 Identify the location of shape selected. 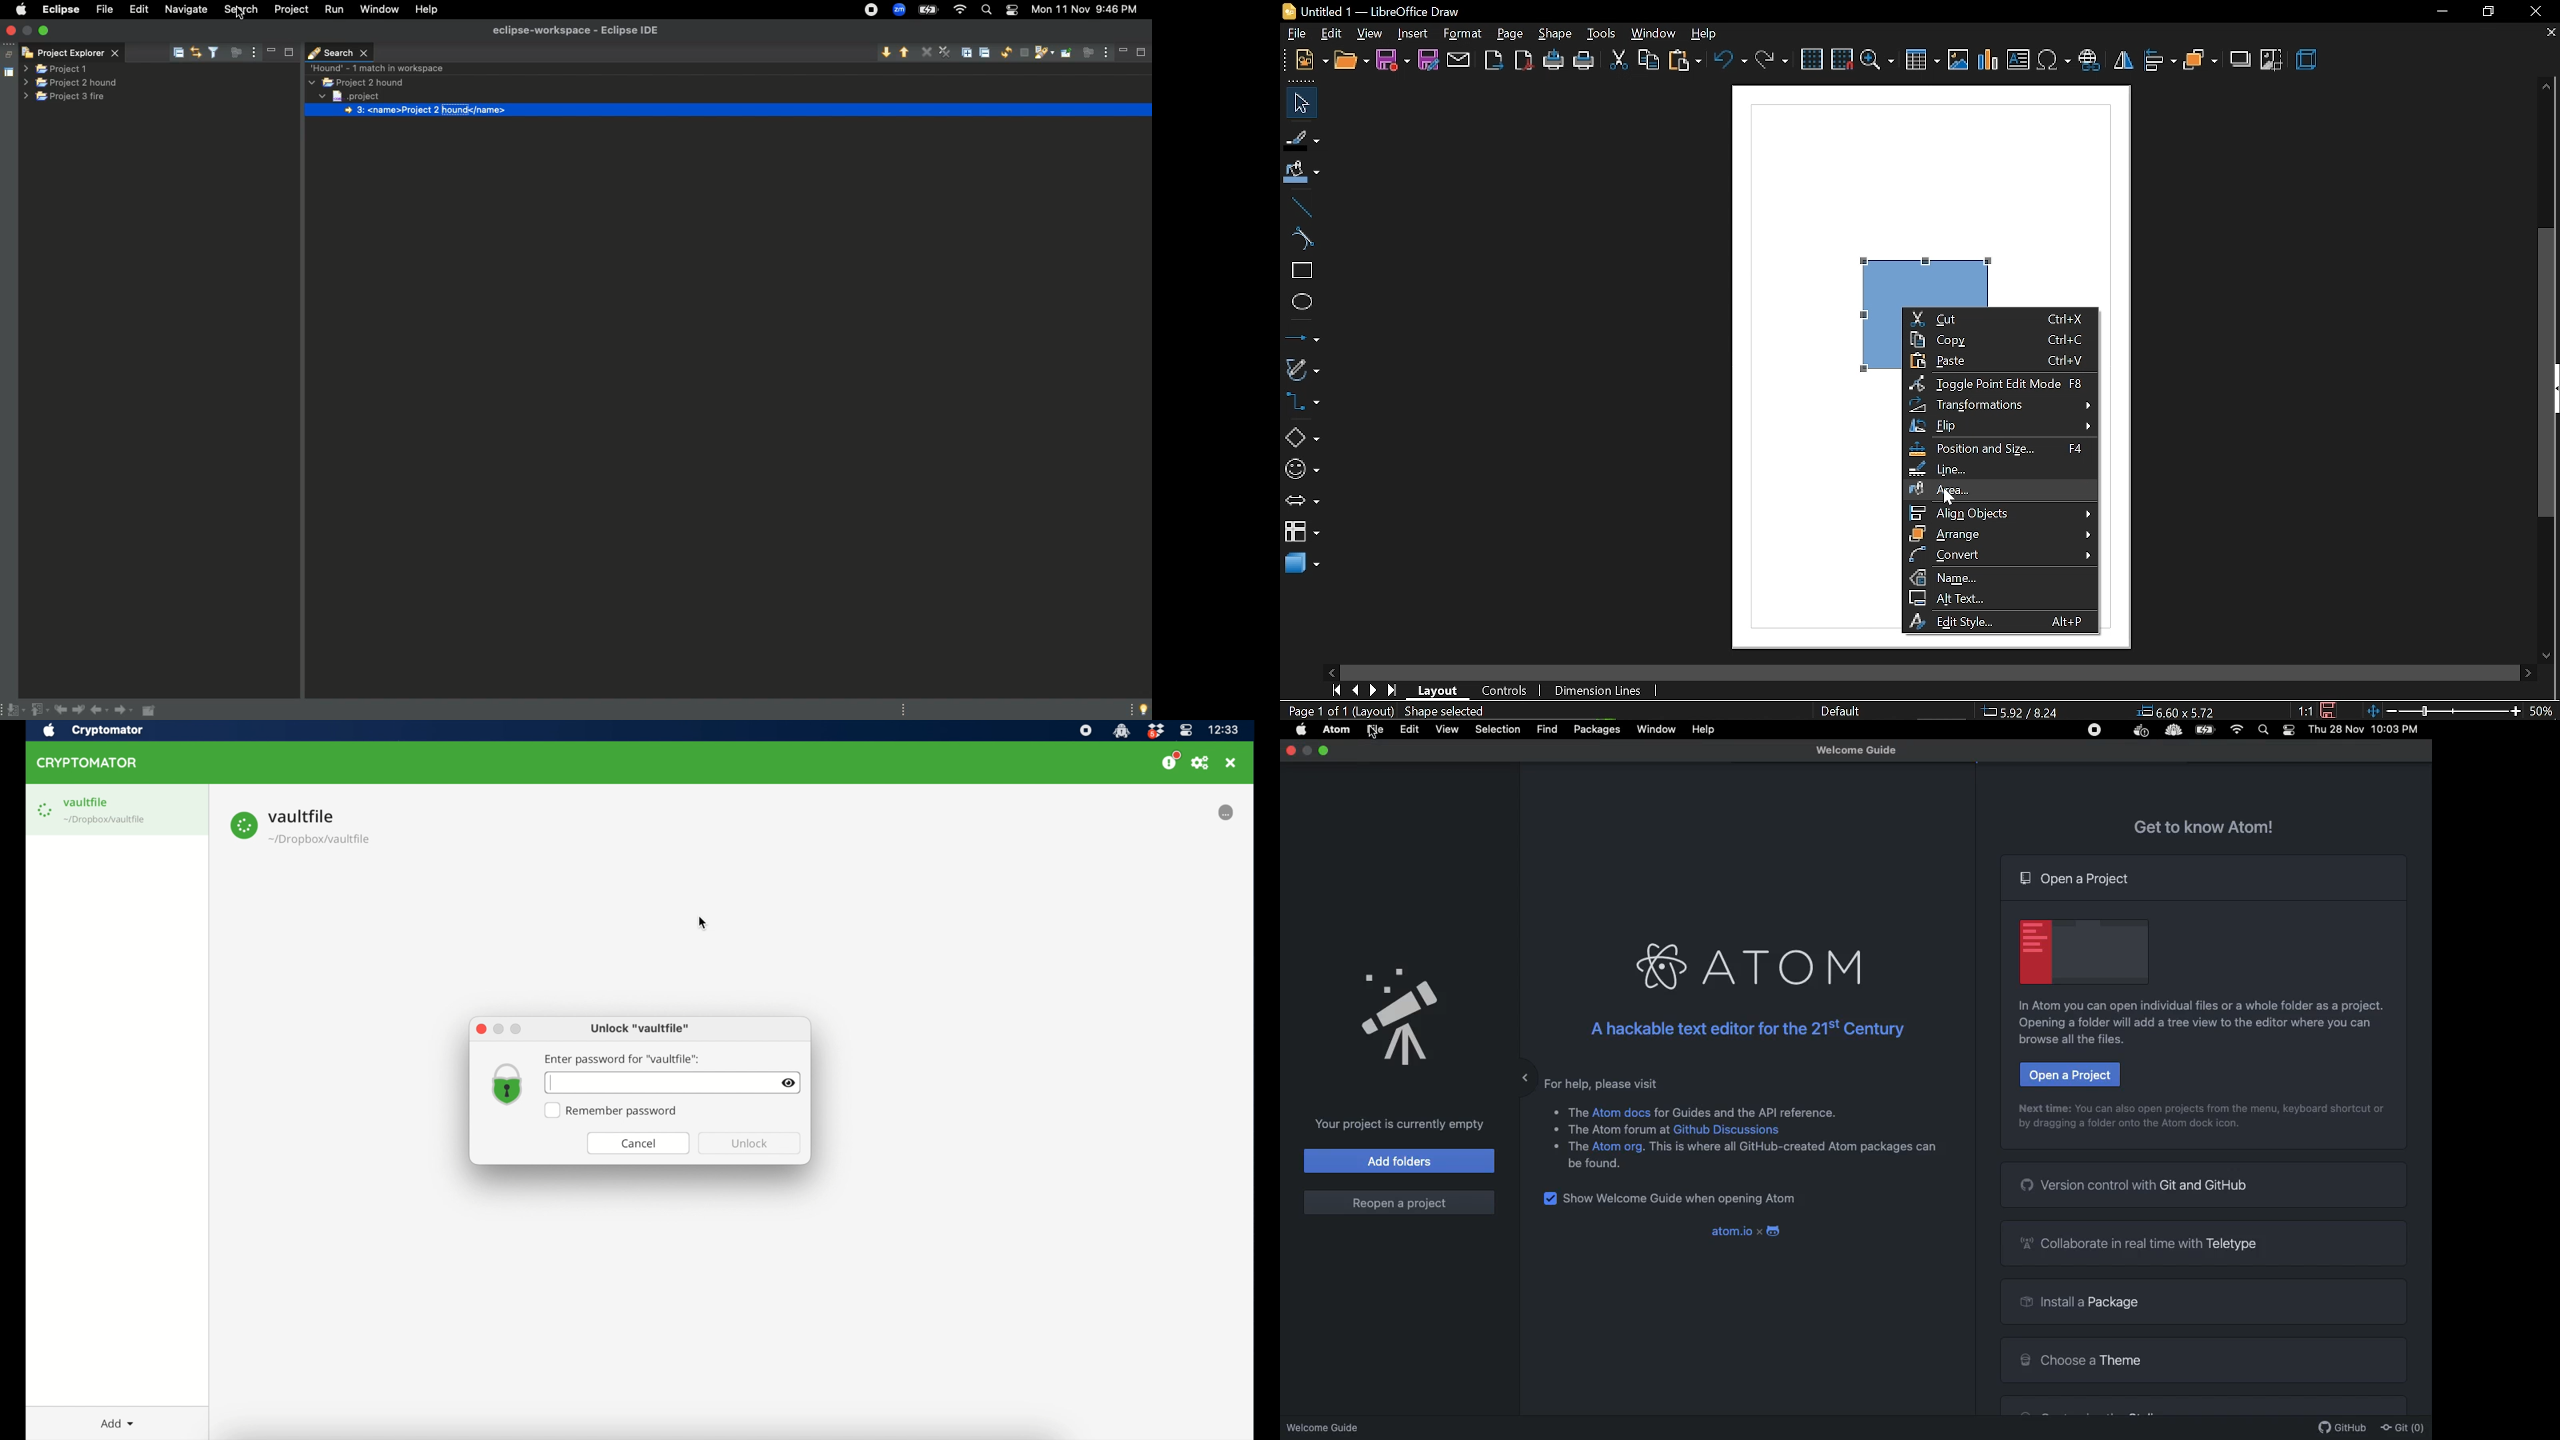
(1441, 710).